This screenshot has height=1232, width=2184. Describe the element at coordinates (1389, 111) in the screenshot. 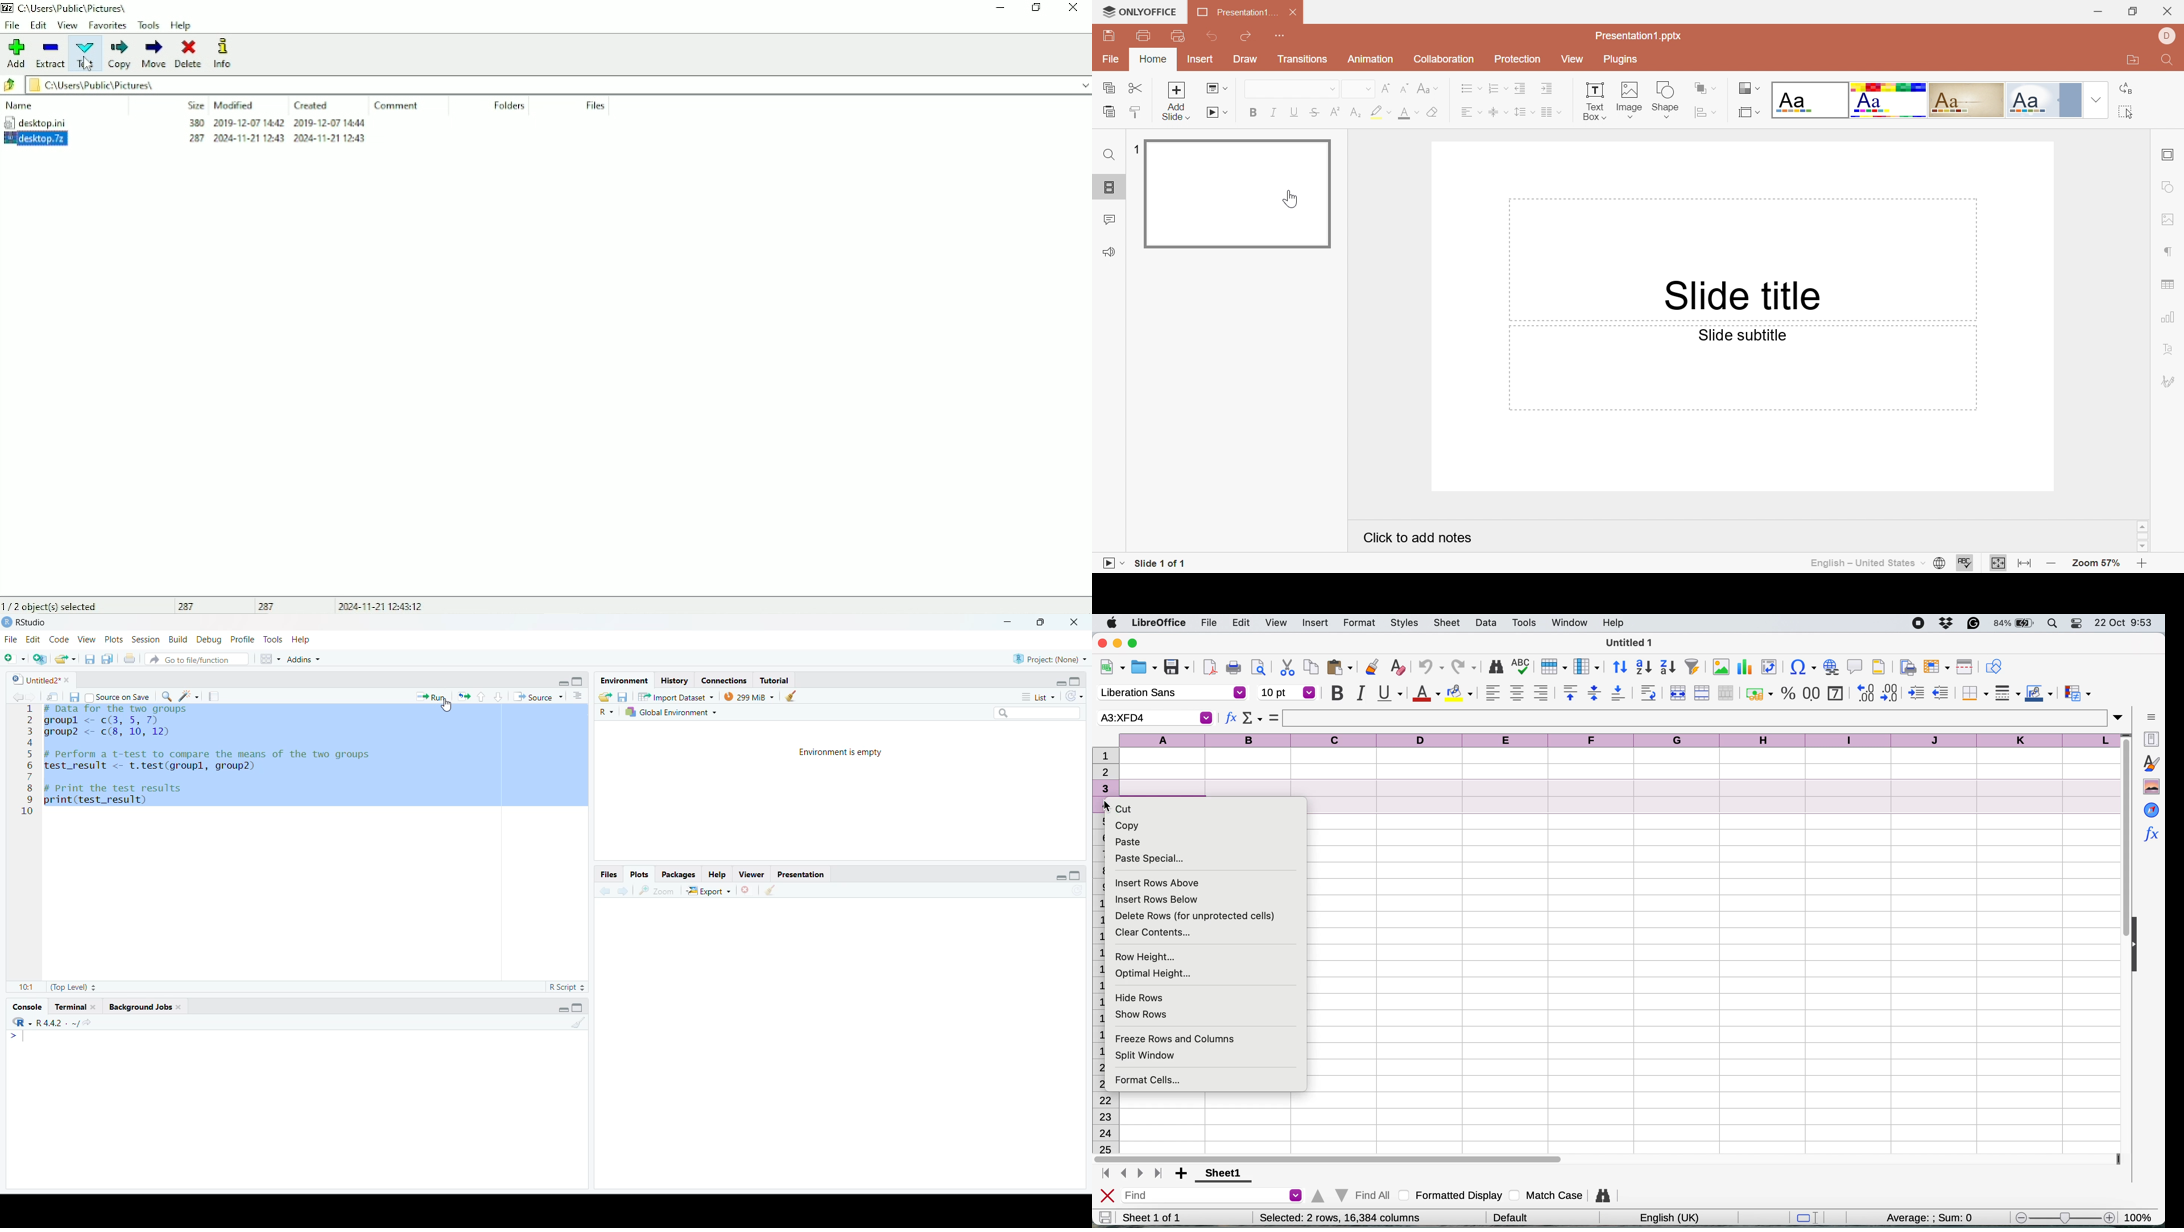

I see `Drop Down` at that location.